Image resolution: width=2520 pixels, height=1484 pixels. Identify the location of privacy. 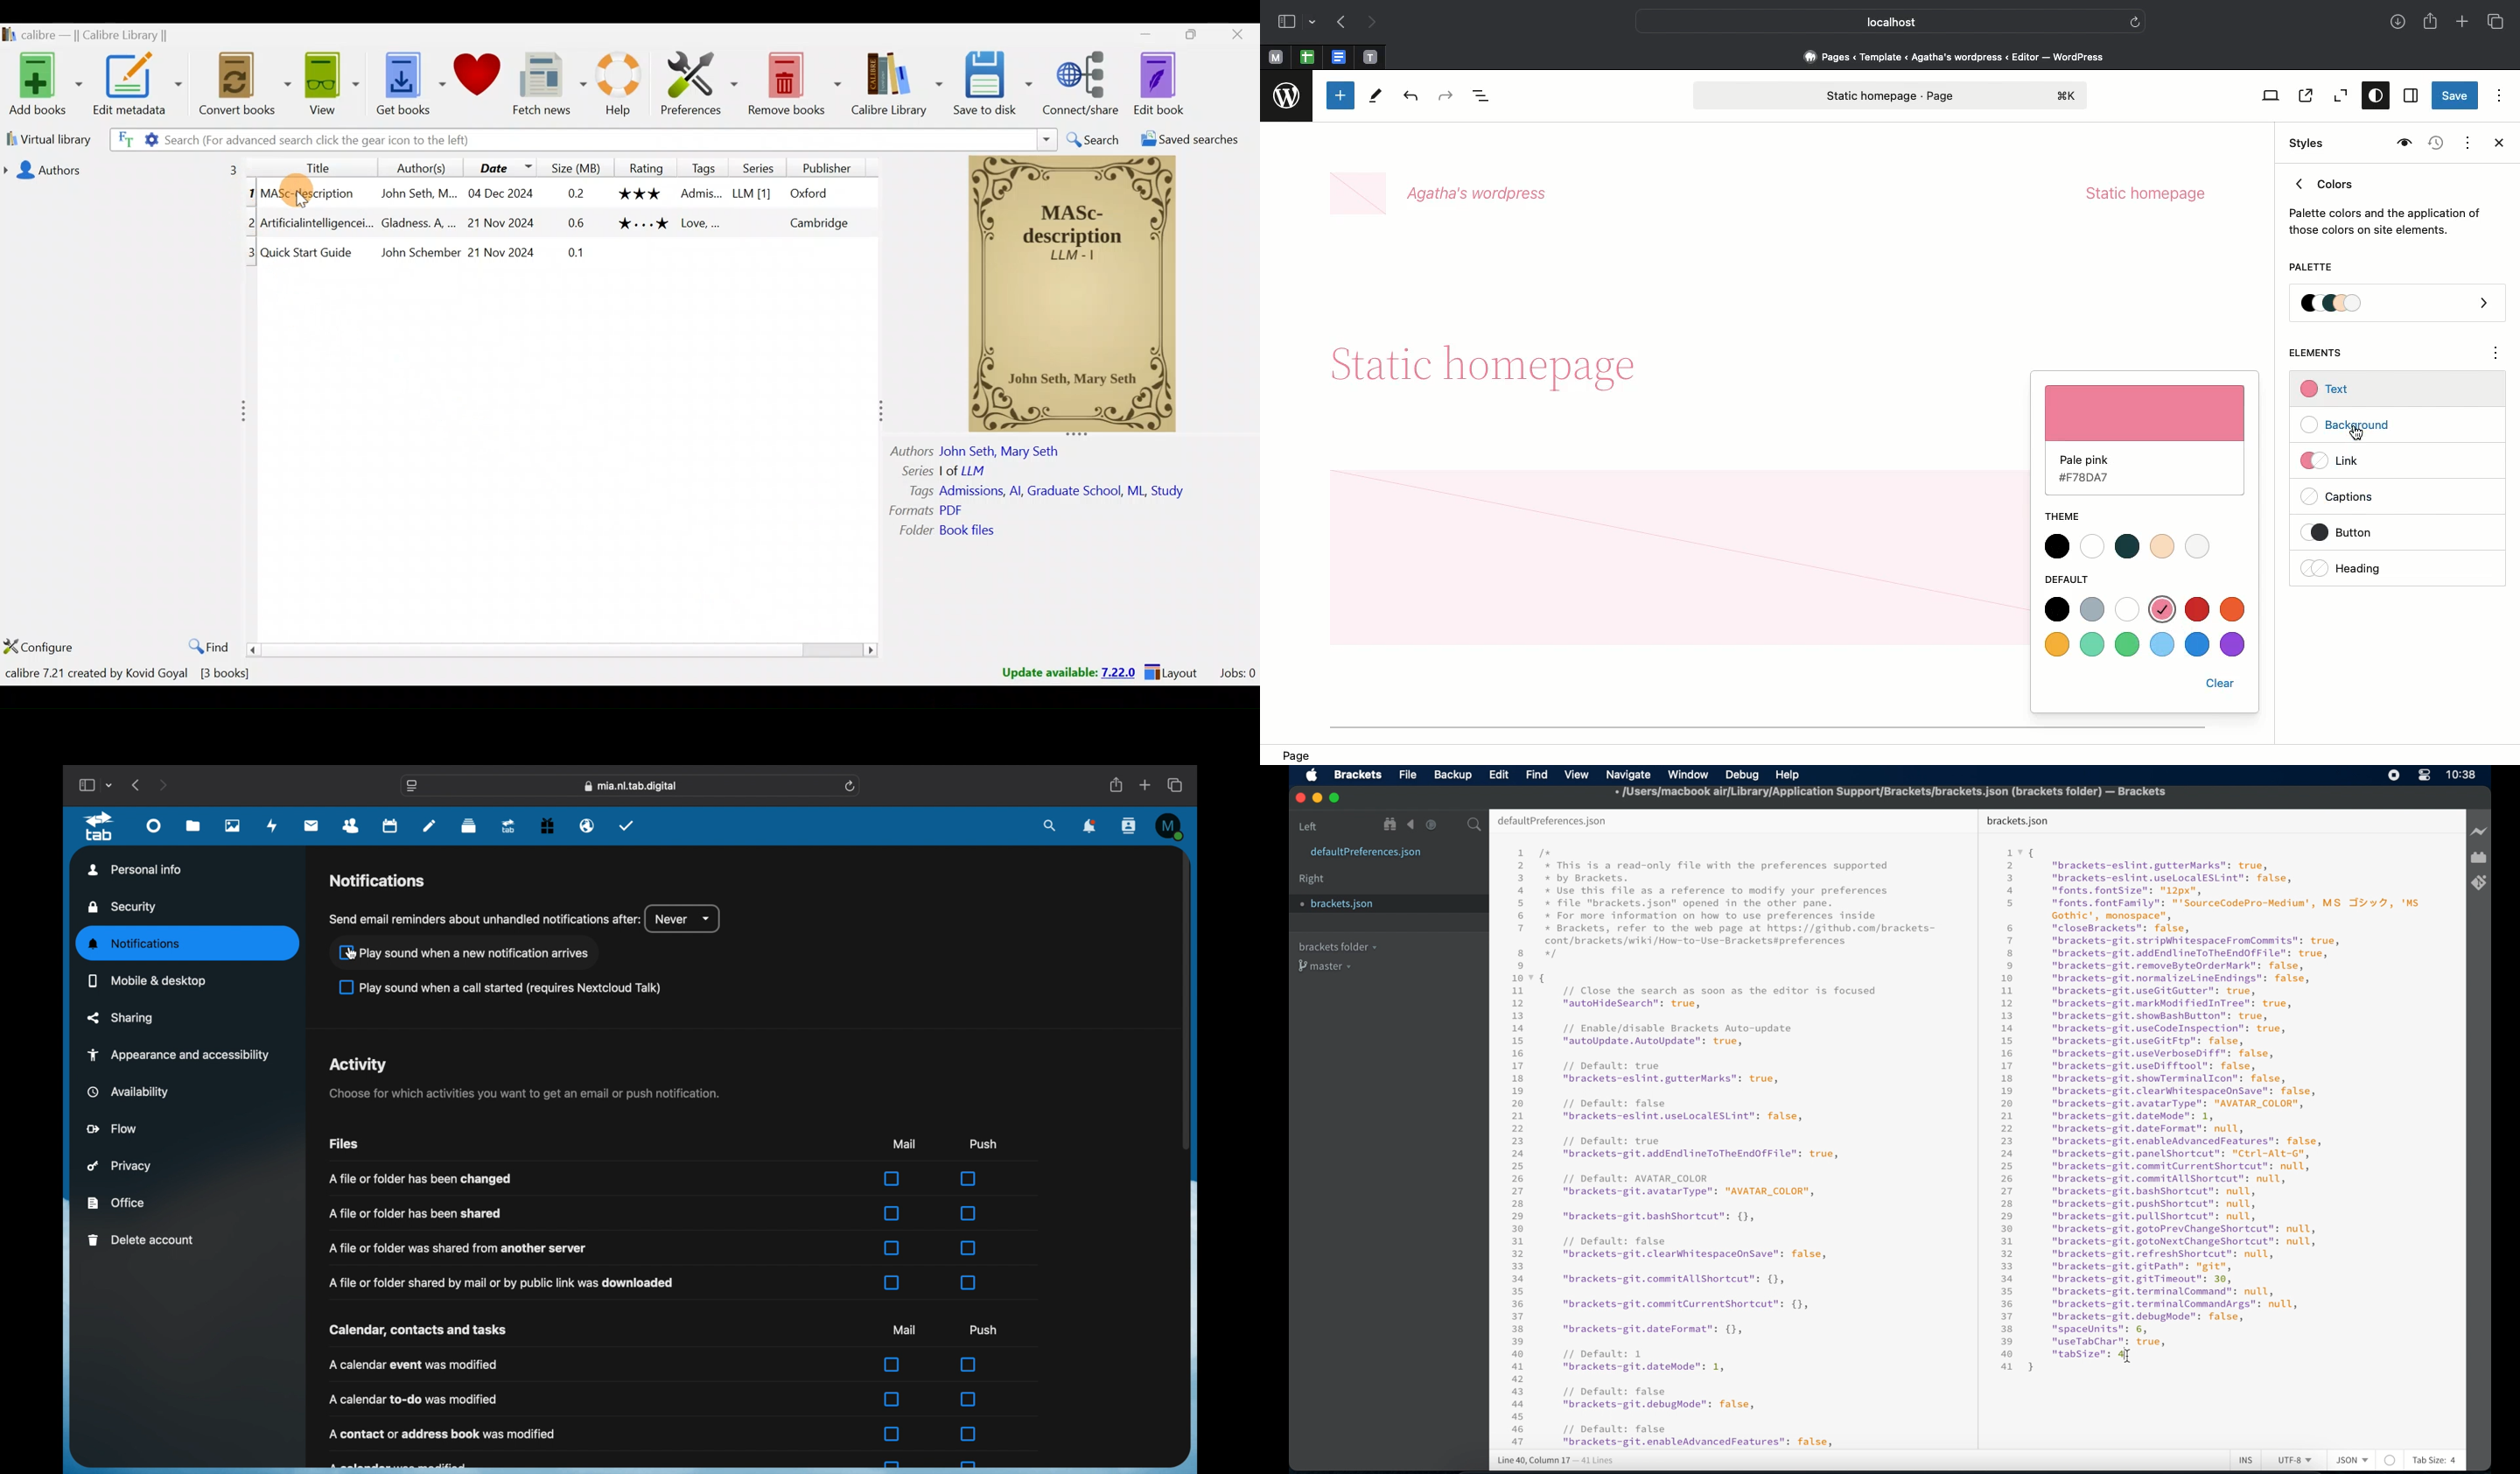
(121, 1166).